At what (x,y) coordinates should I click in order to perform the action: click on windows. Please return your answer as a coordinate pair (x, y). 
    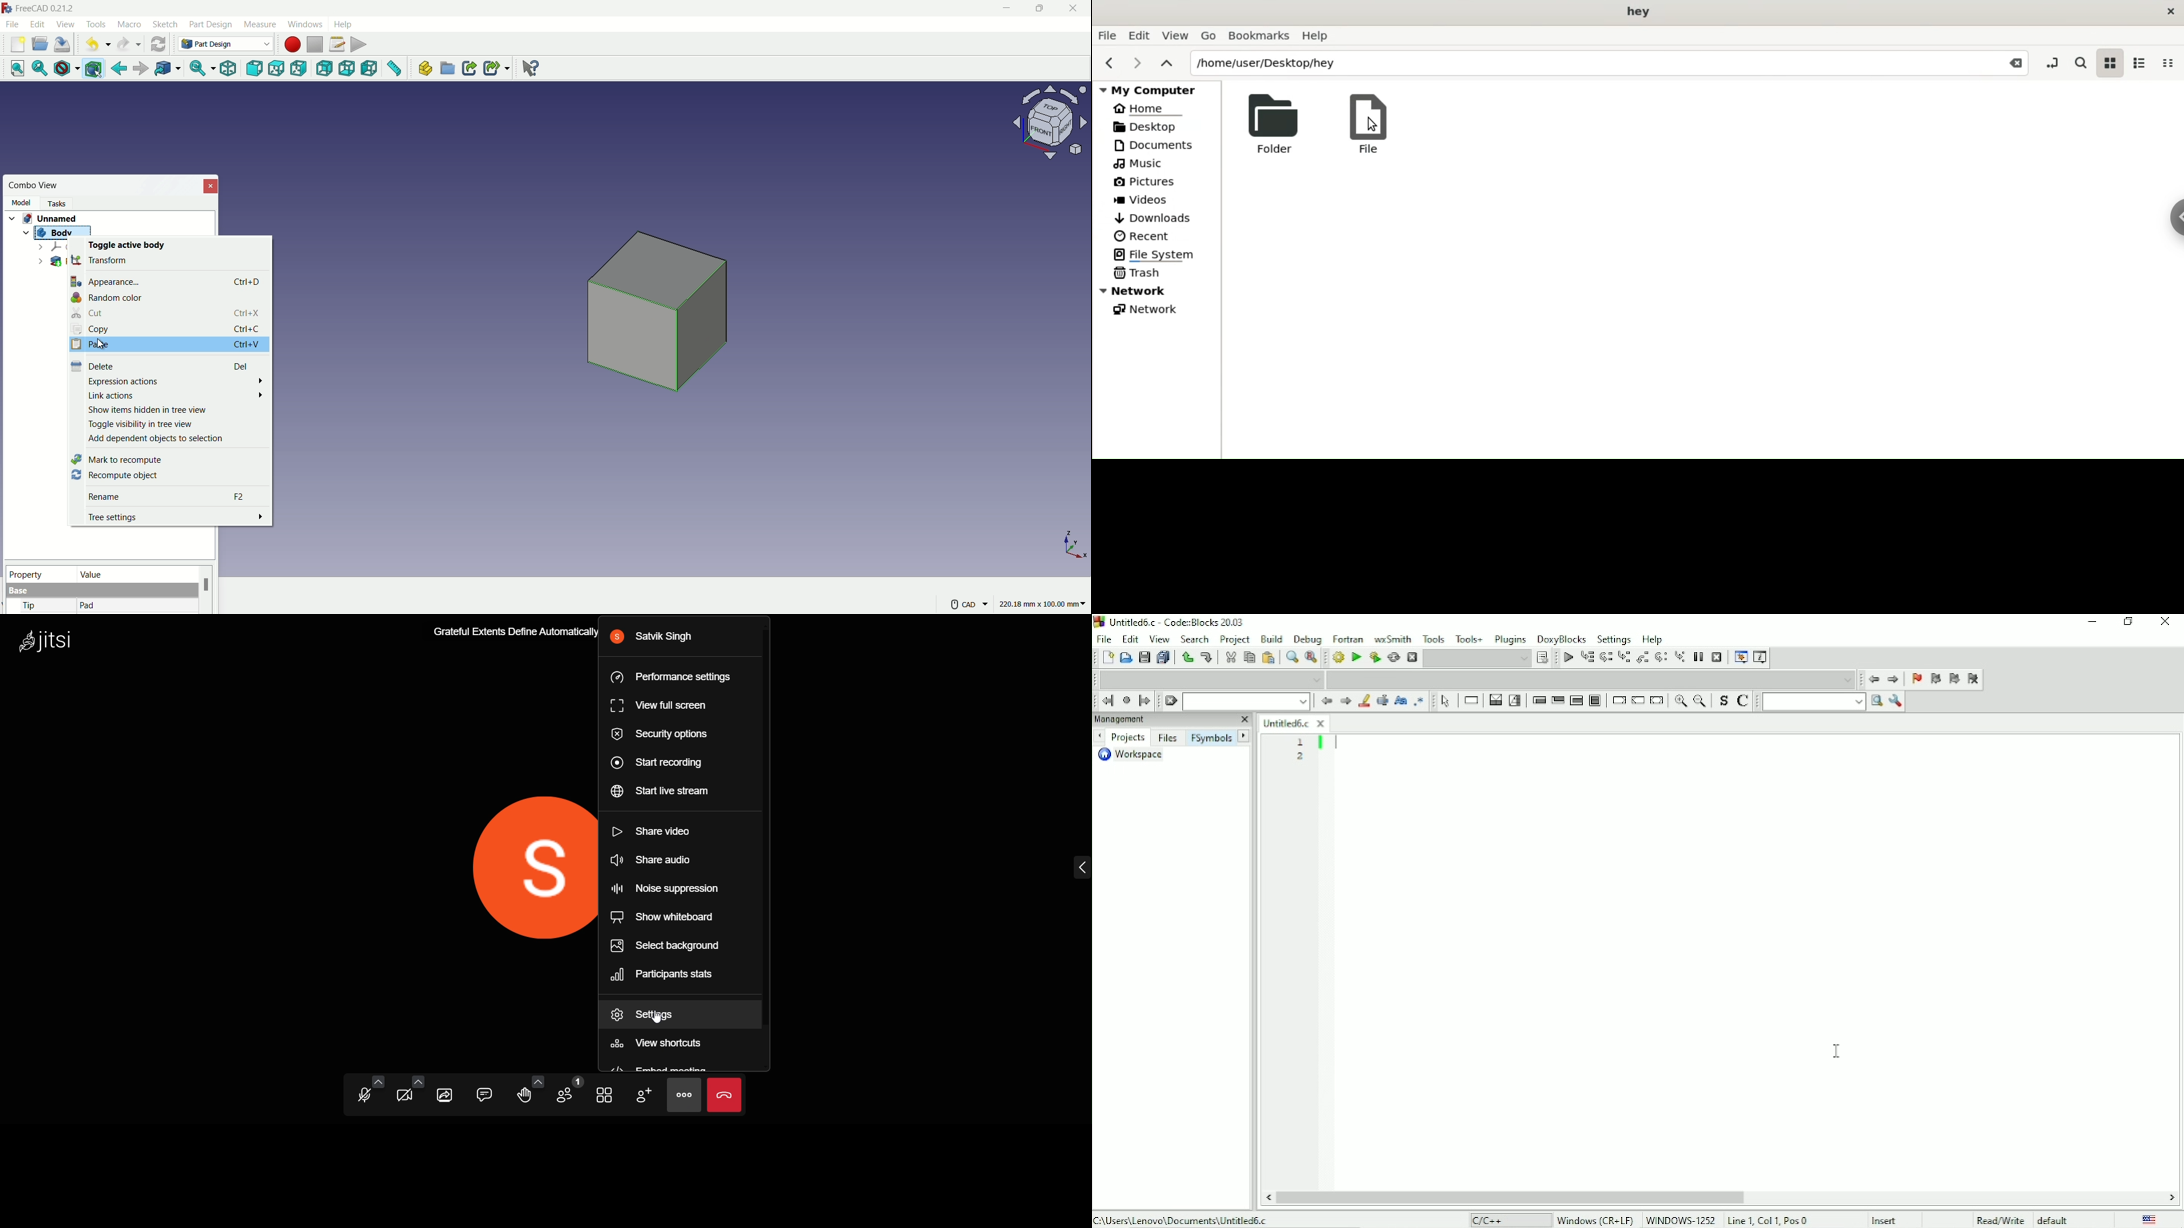
    Looking at the image, I should click on (304, 24).